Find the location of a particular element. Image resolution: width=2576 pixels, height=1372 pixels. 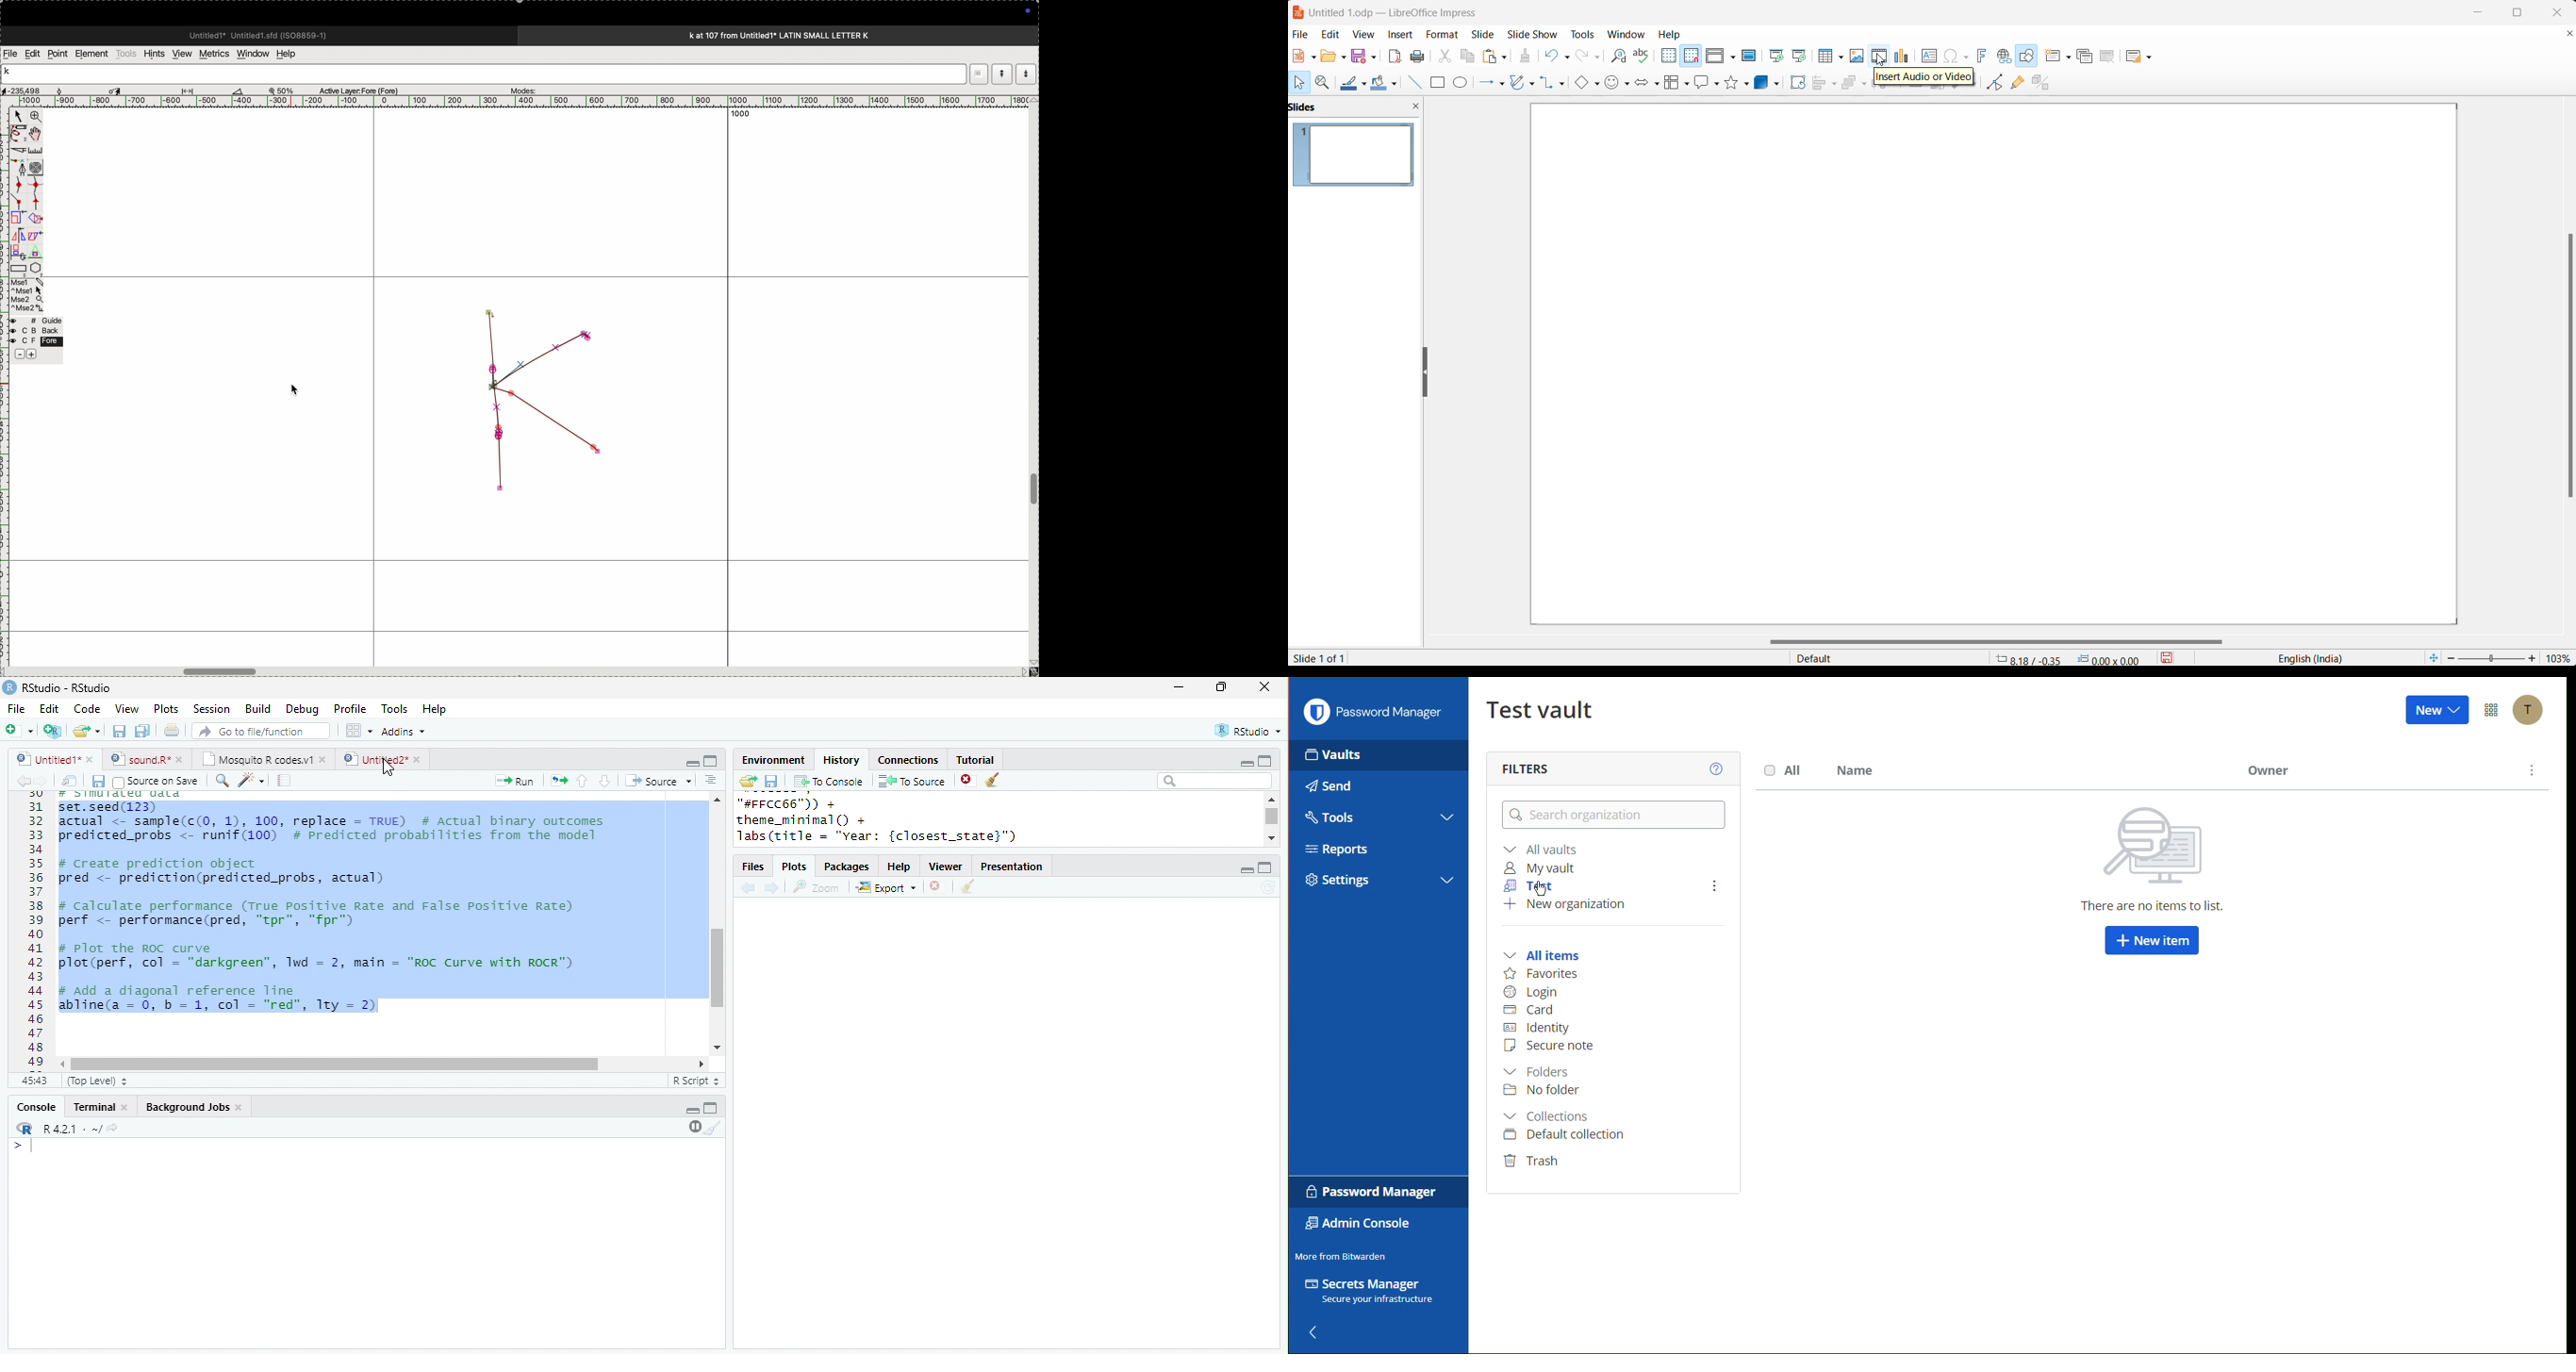

display views is located at coordinates (1715, 57).